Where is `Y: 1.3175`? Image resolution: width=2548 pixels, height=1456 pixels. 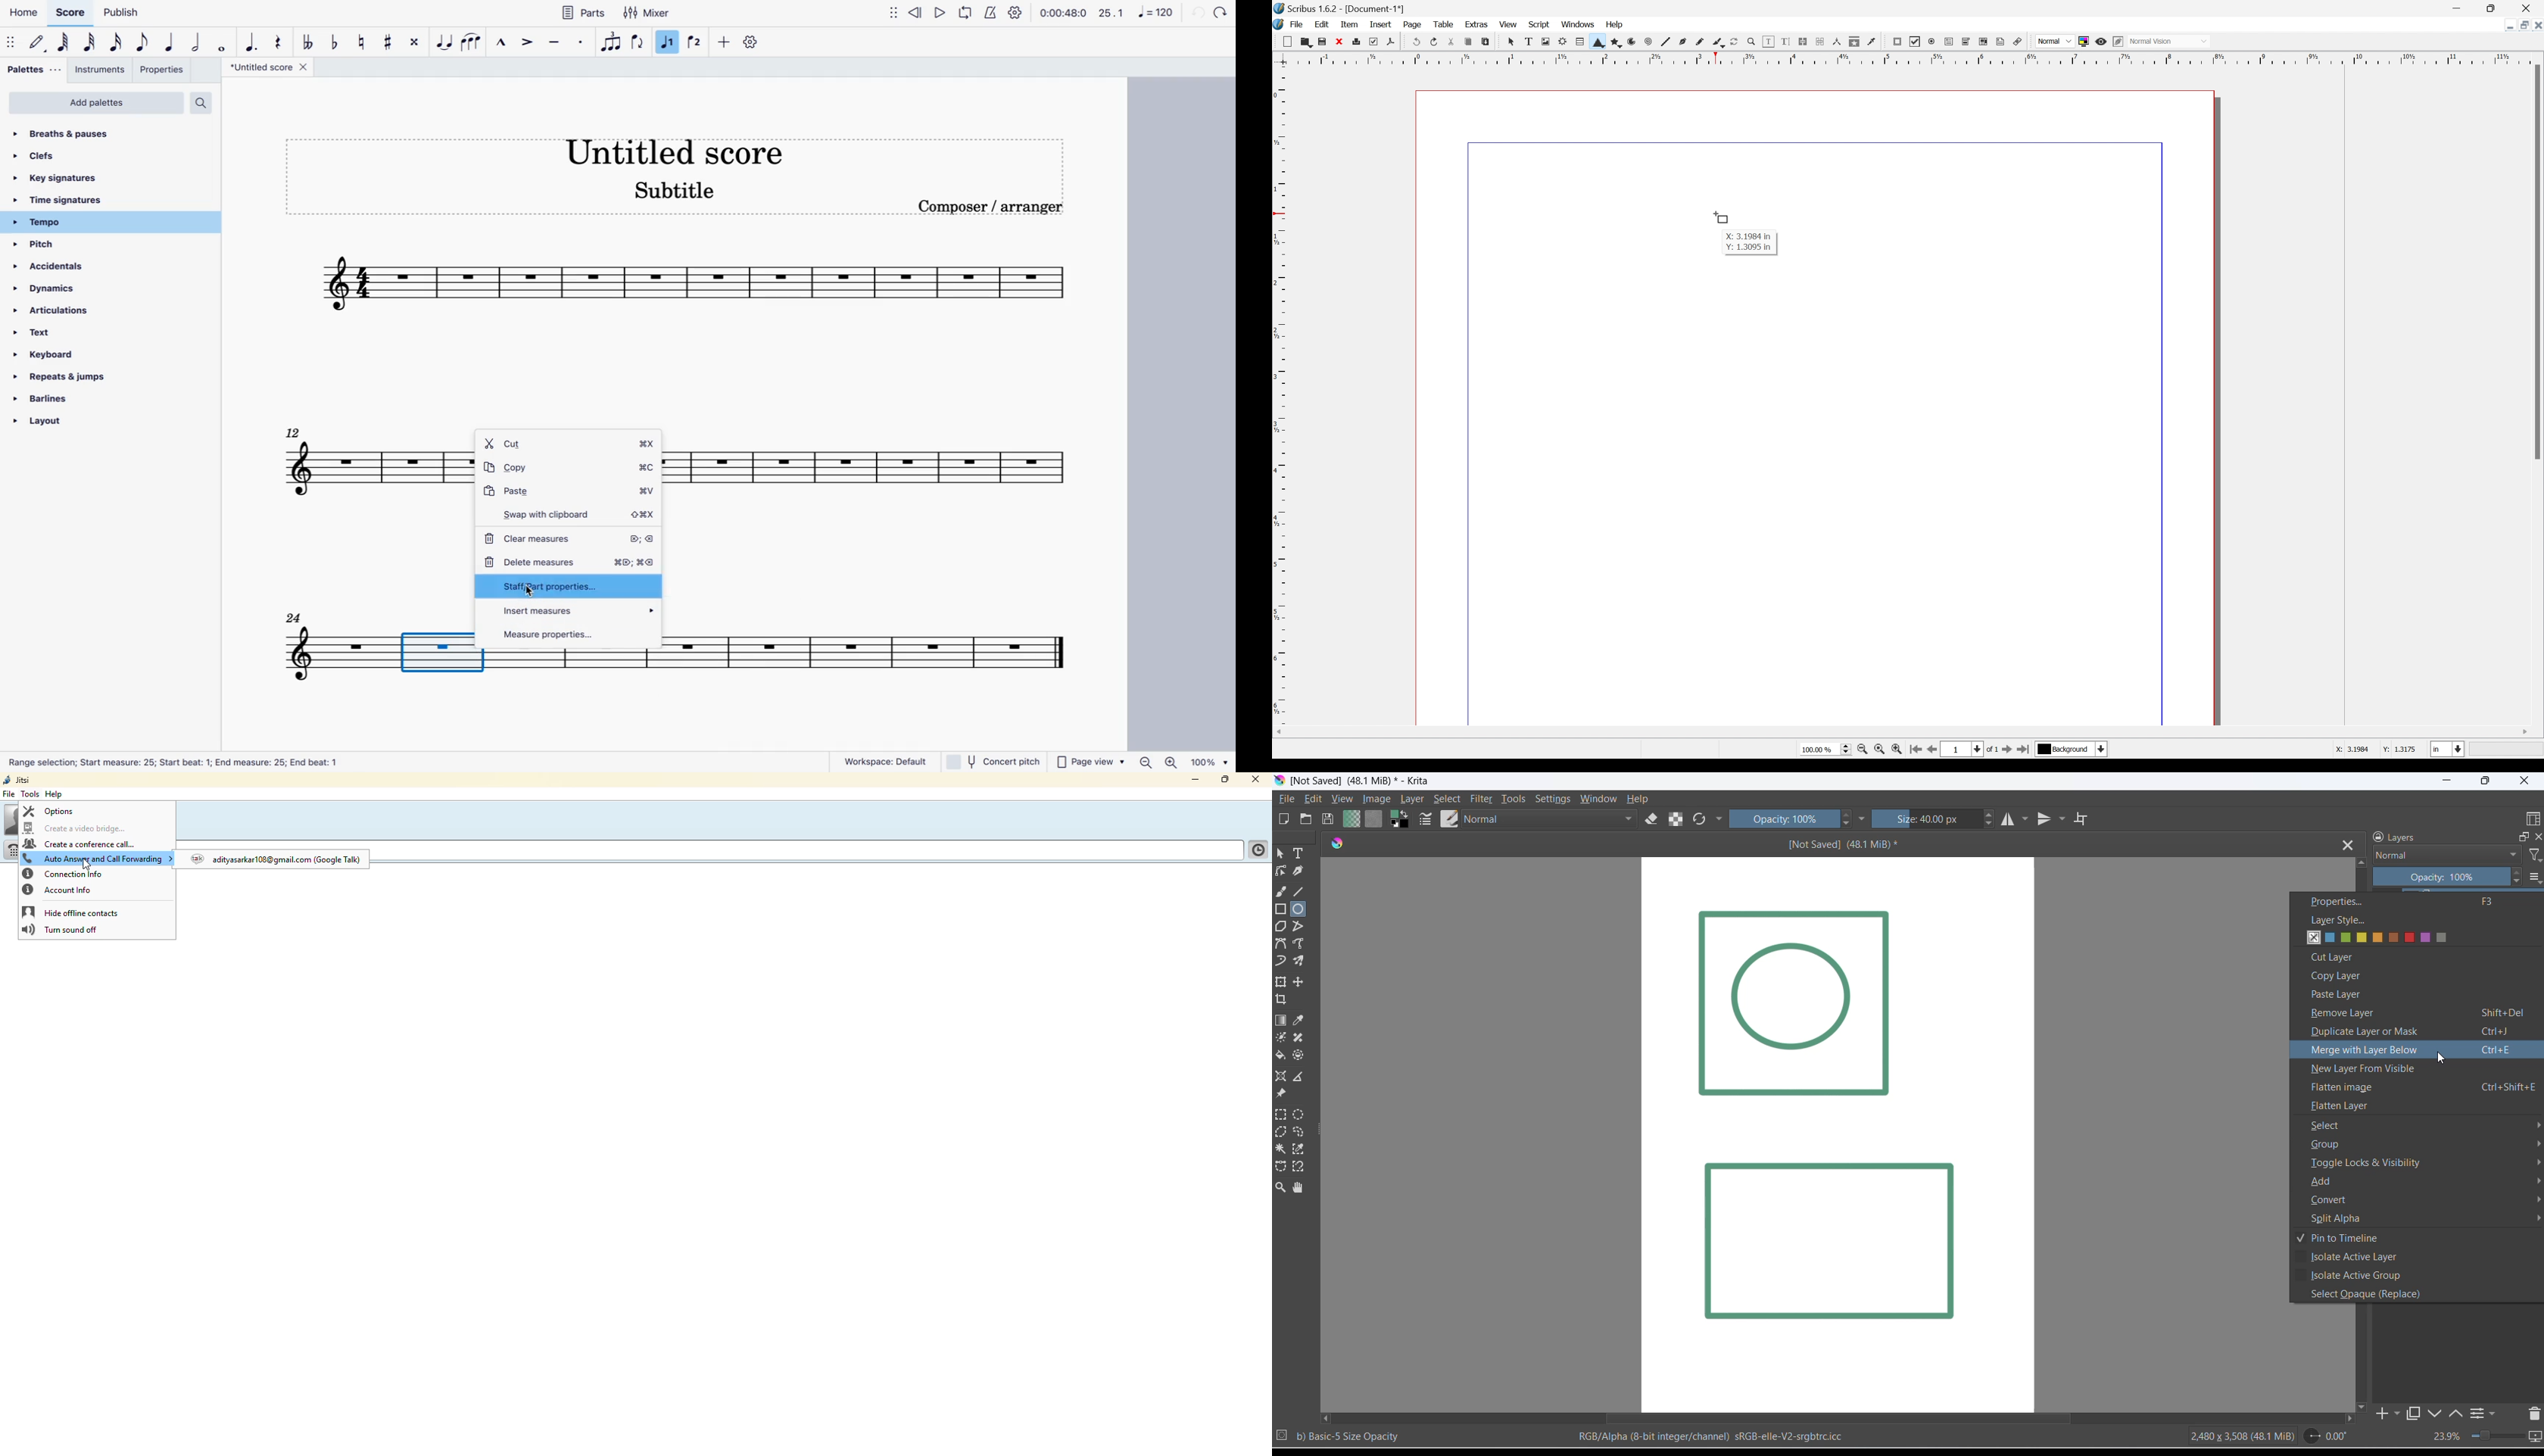 Y: 1.3175 is located at coordinates (2402, 750).